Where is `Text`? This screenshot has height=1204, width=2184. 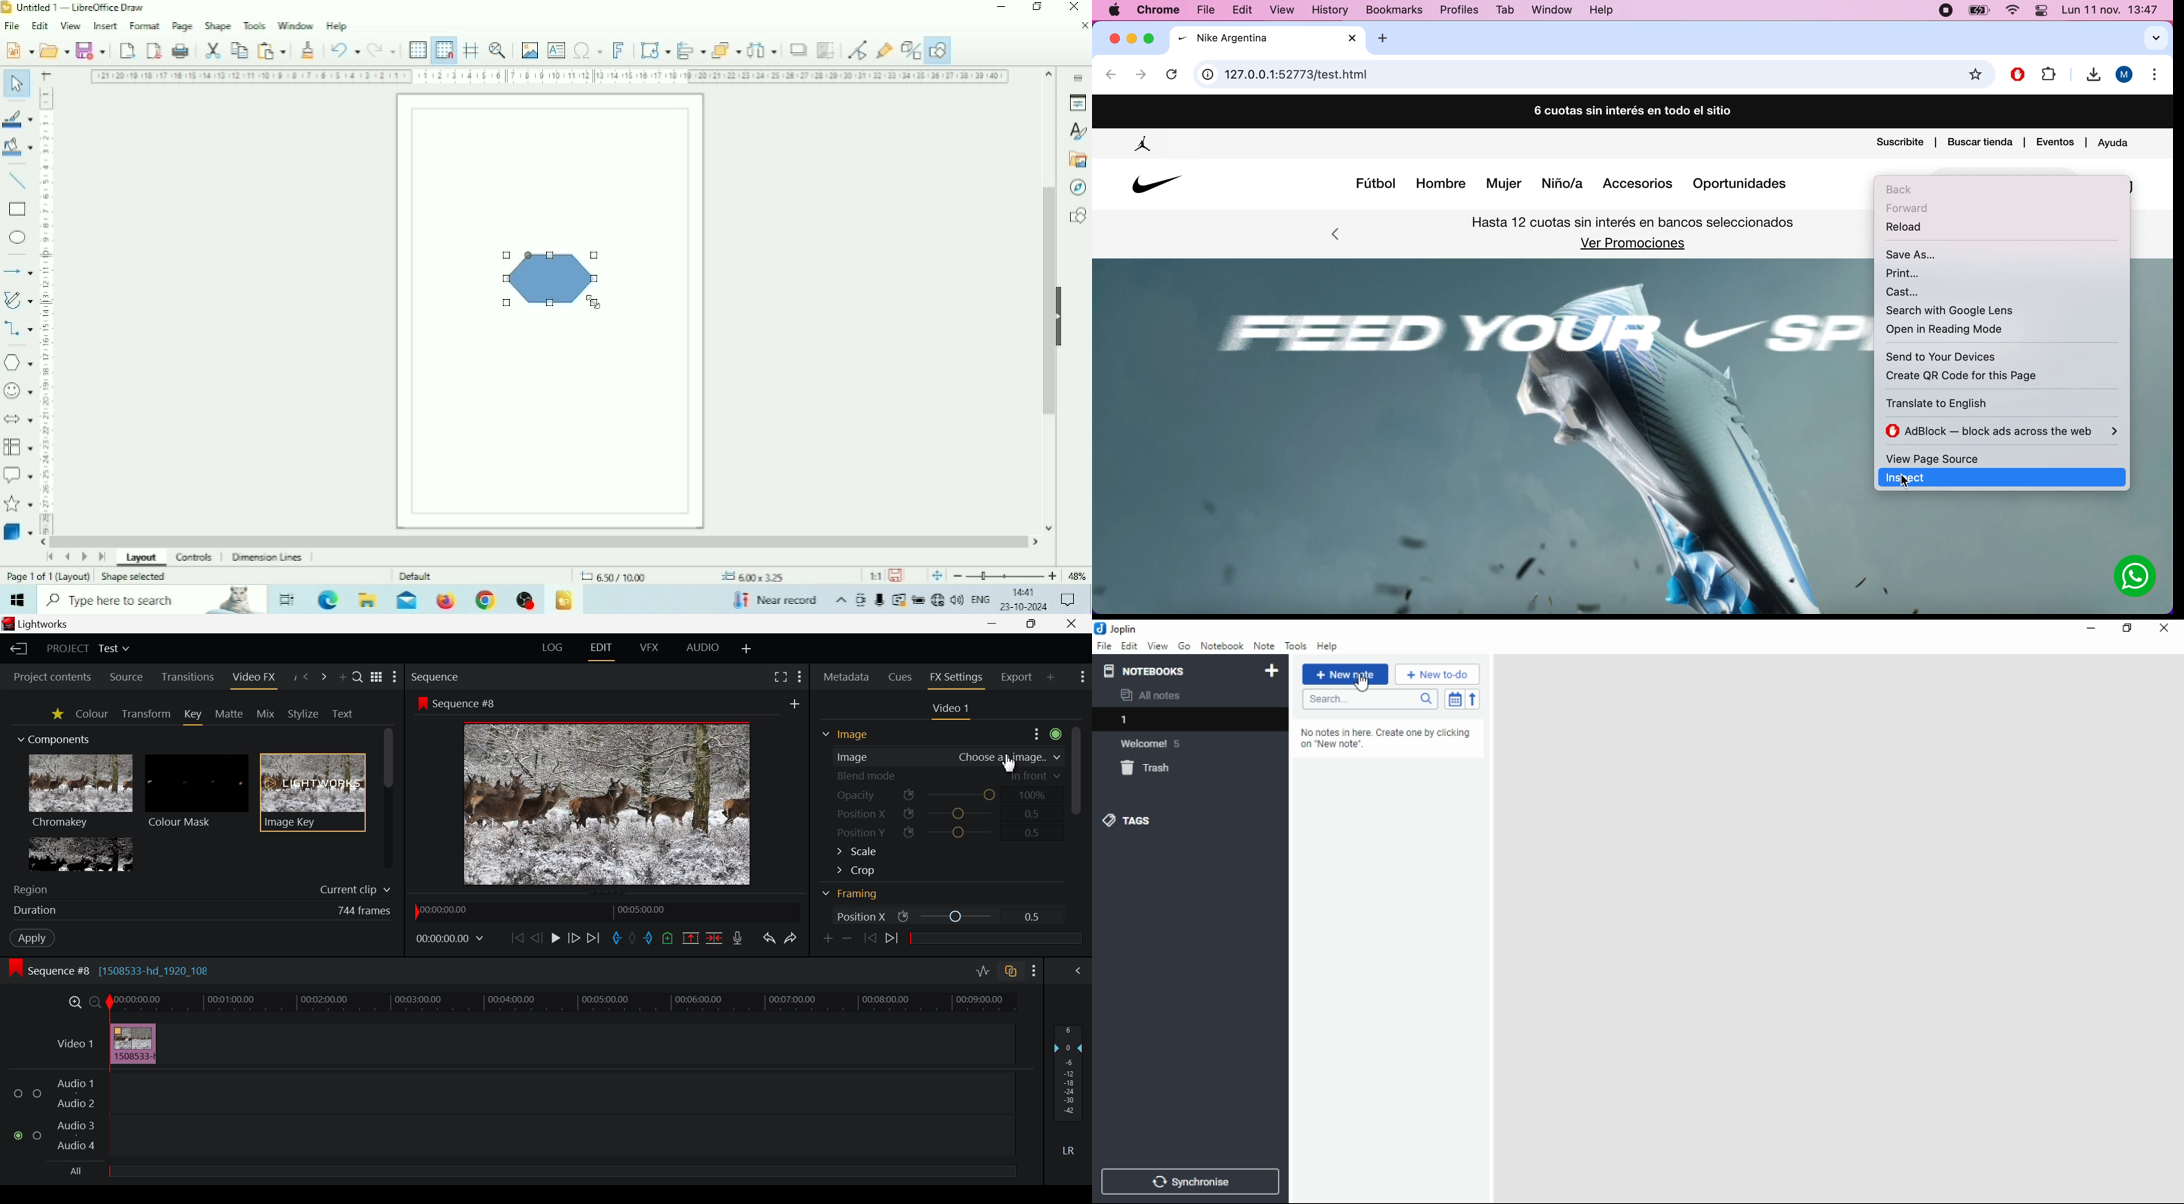
Text is located at coordinates (342, 714).